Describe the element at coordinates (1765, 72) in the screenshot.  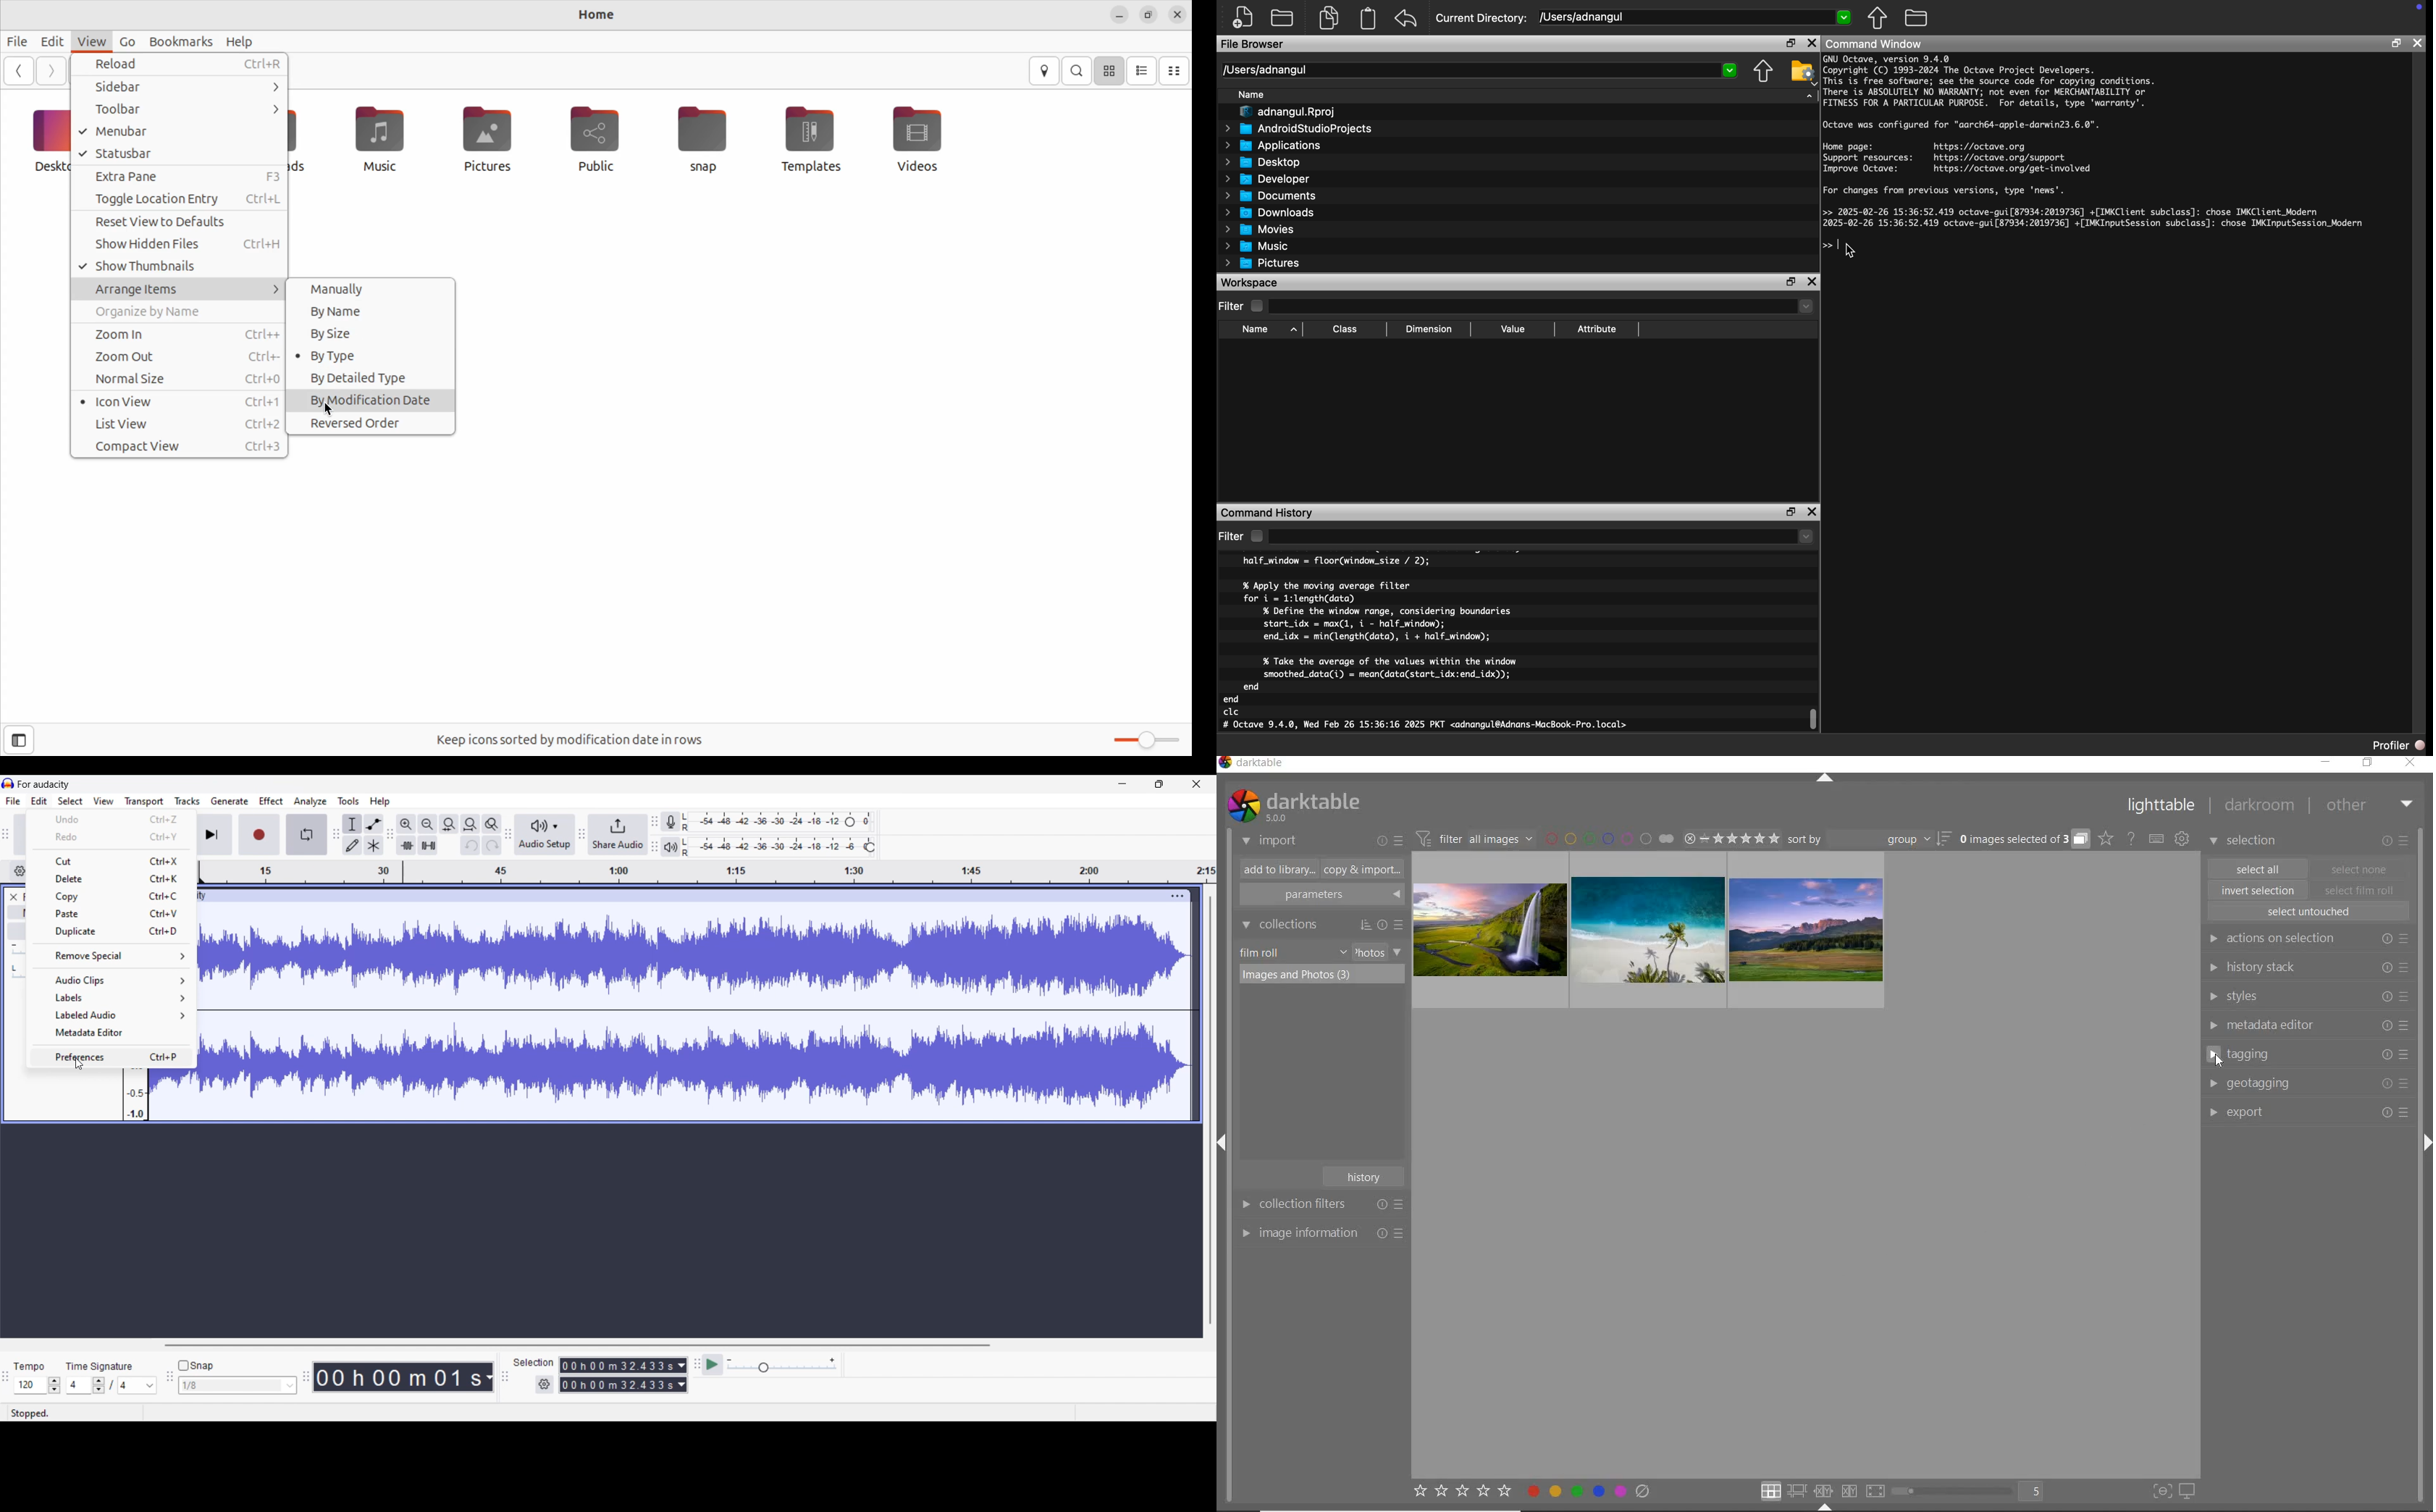
I see `Parent Directory` at that location.